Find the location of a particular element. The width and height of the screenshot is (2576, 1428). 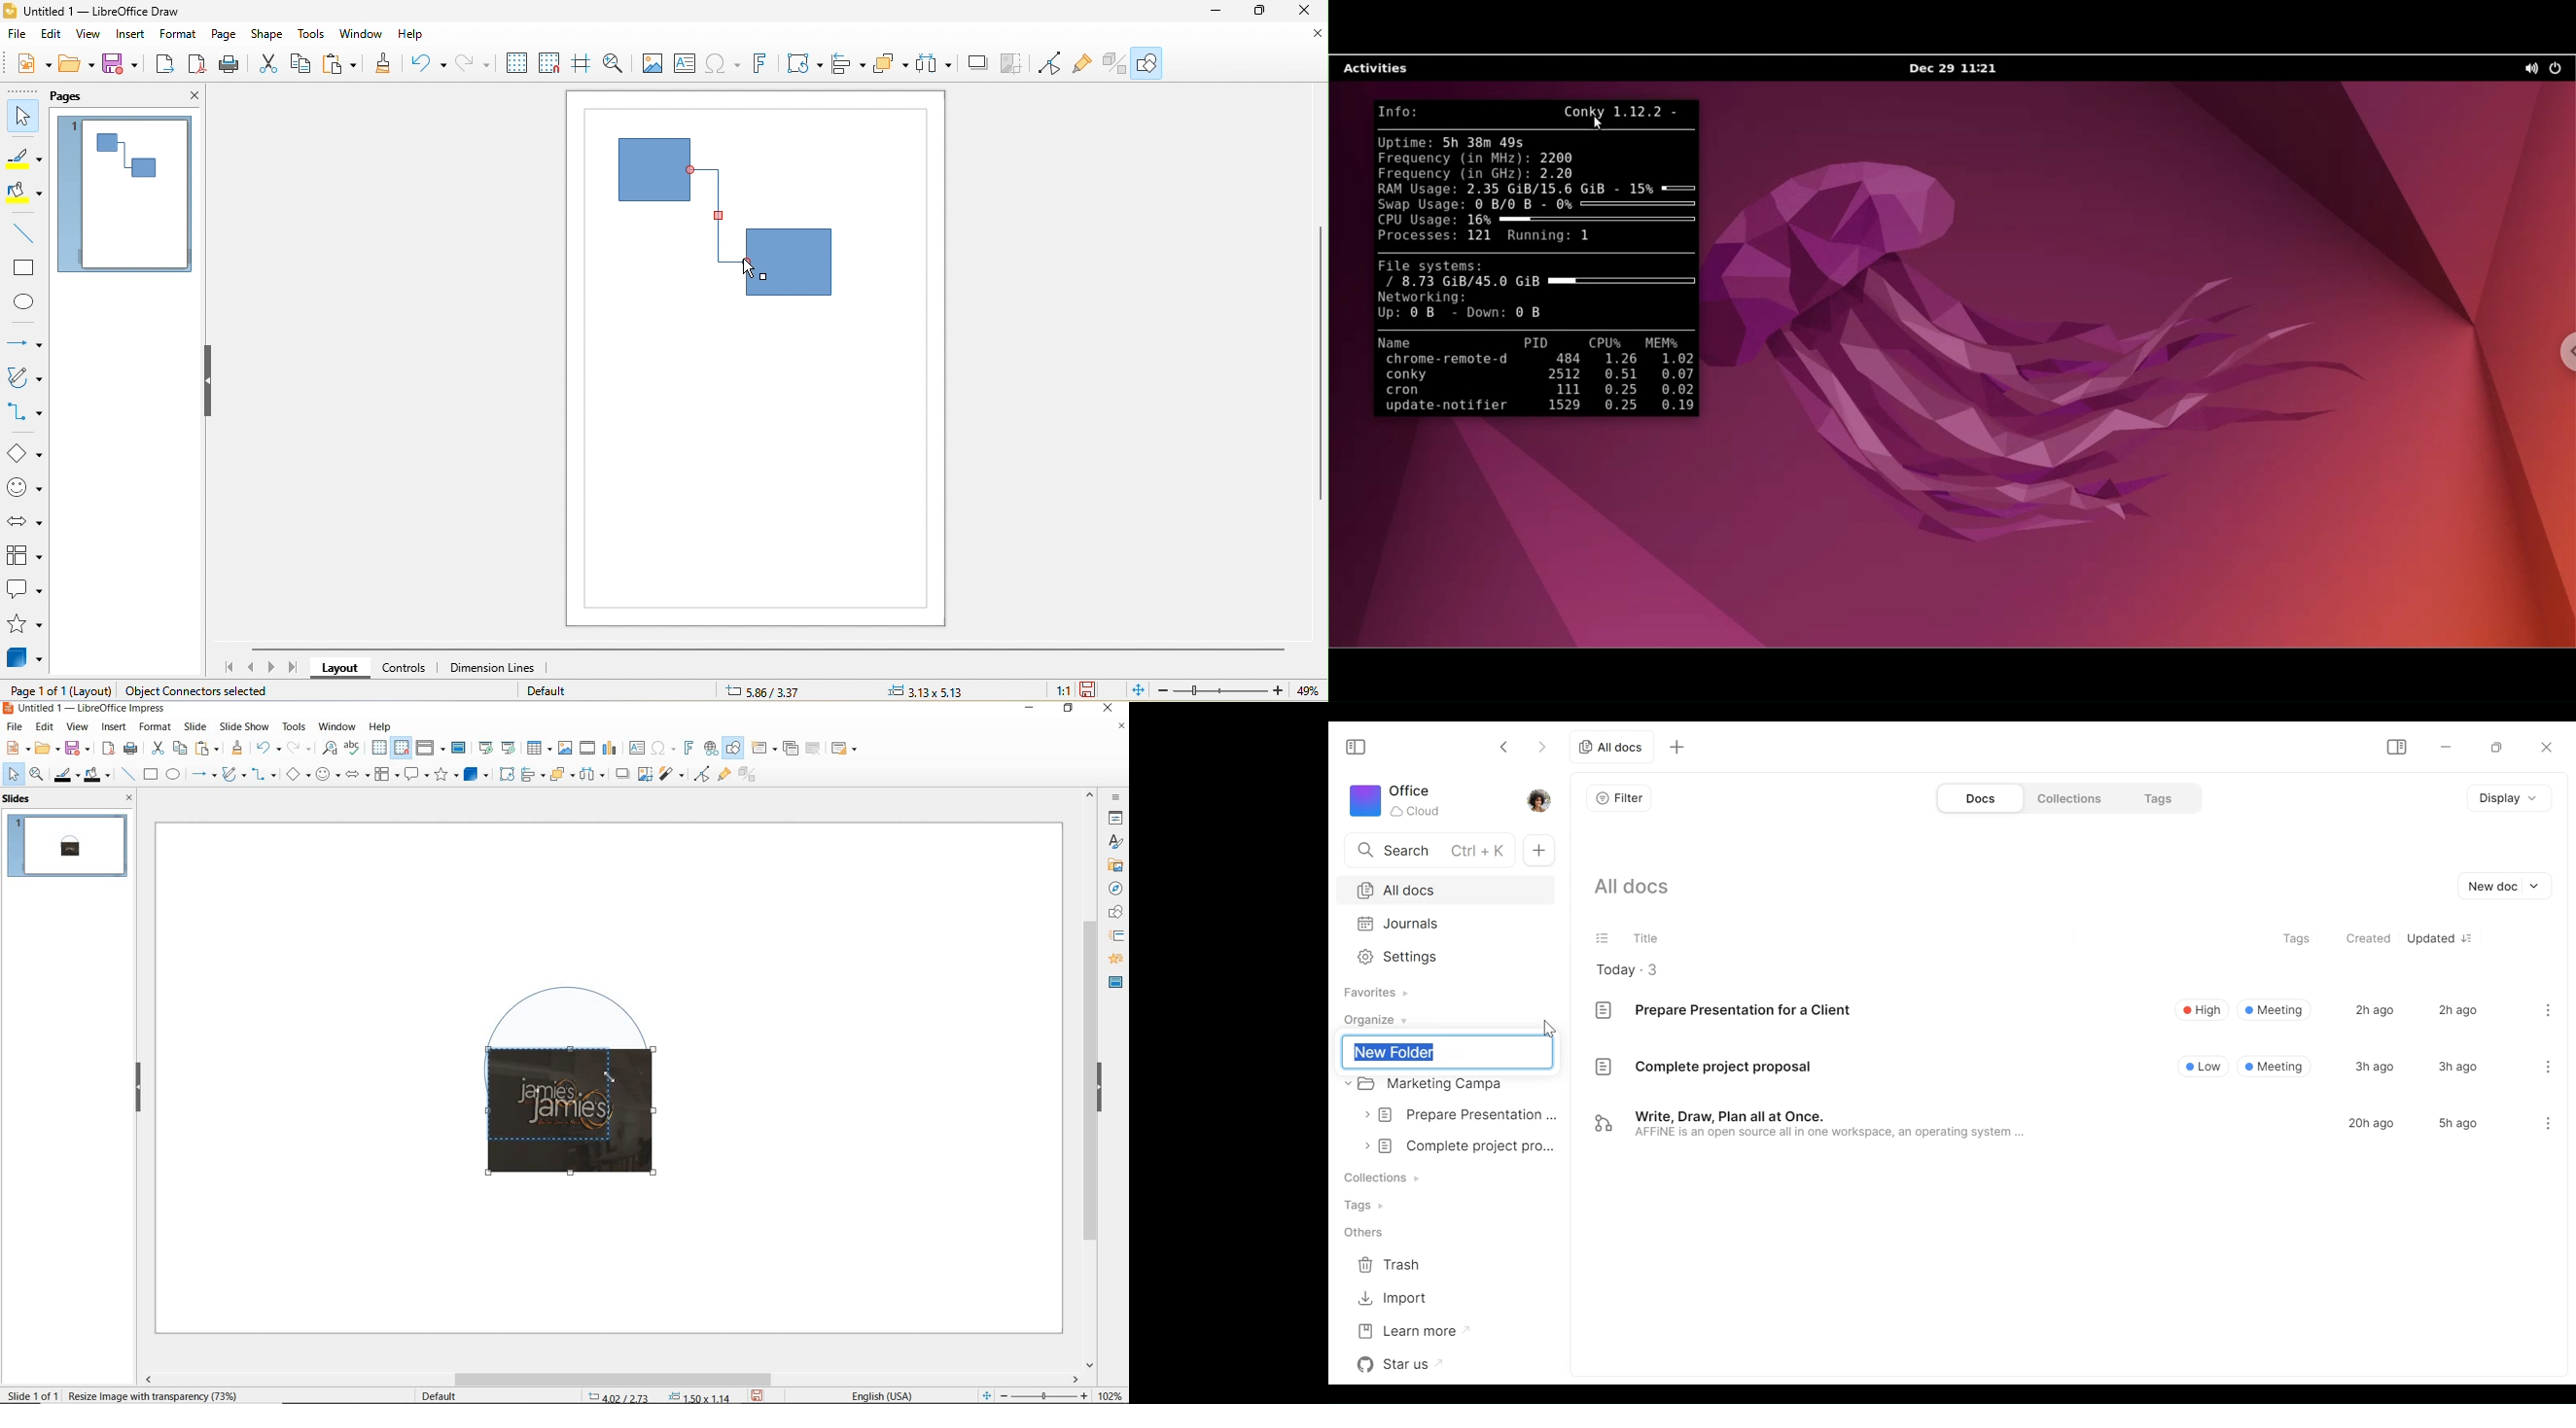

Cursor is located at coordinates (610, 1076).